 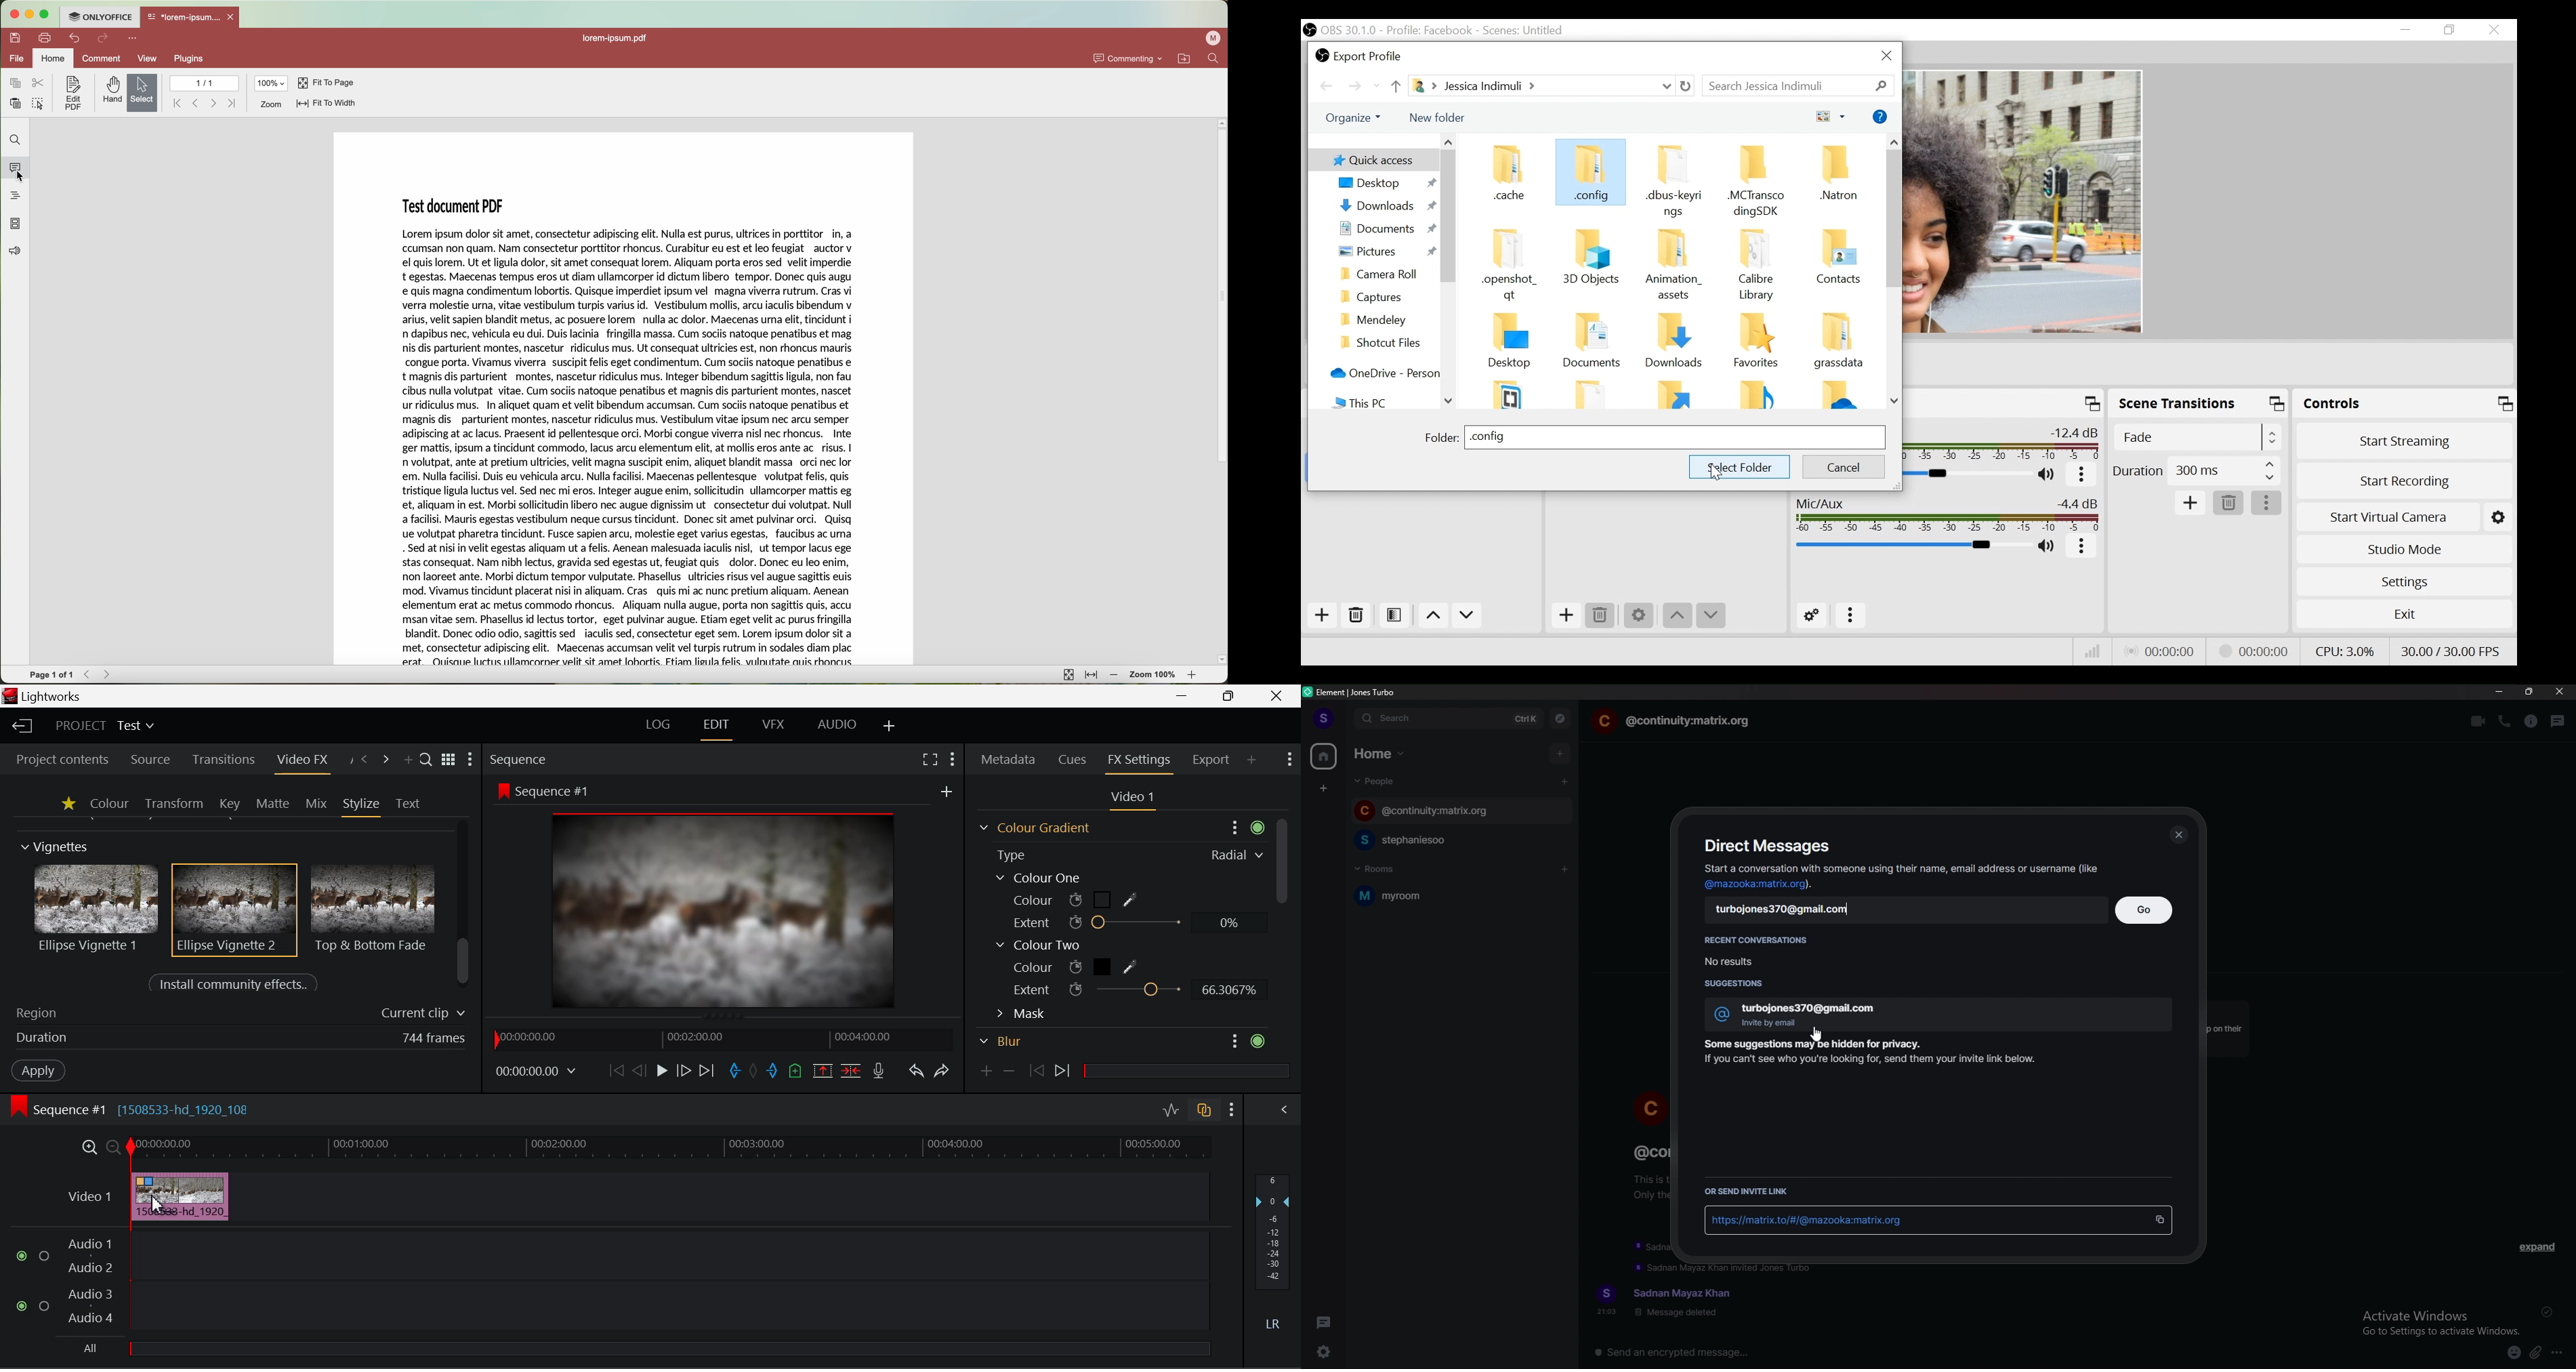 What do you see at coordinates (104, 39) in the screenshot?
I see `redo` at bounding box center [104, 39].